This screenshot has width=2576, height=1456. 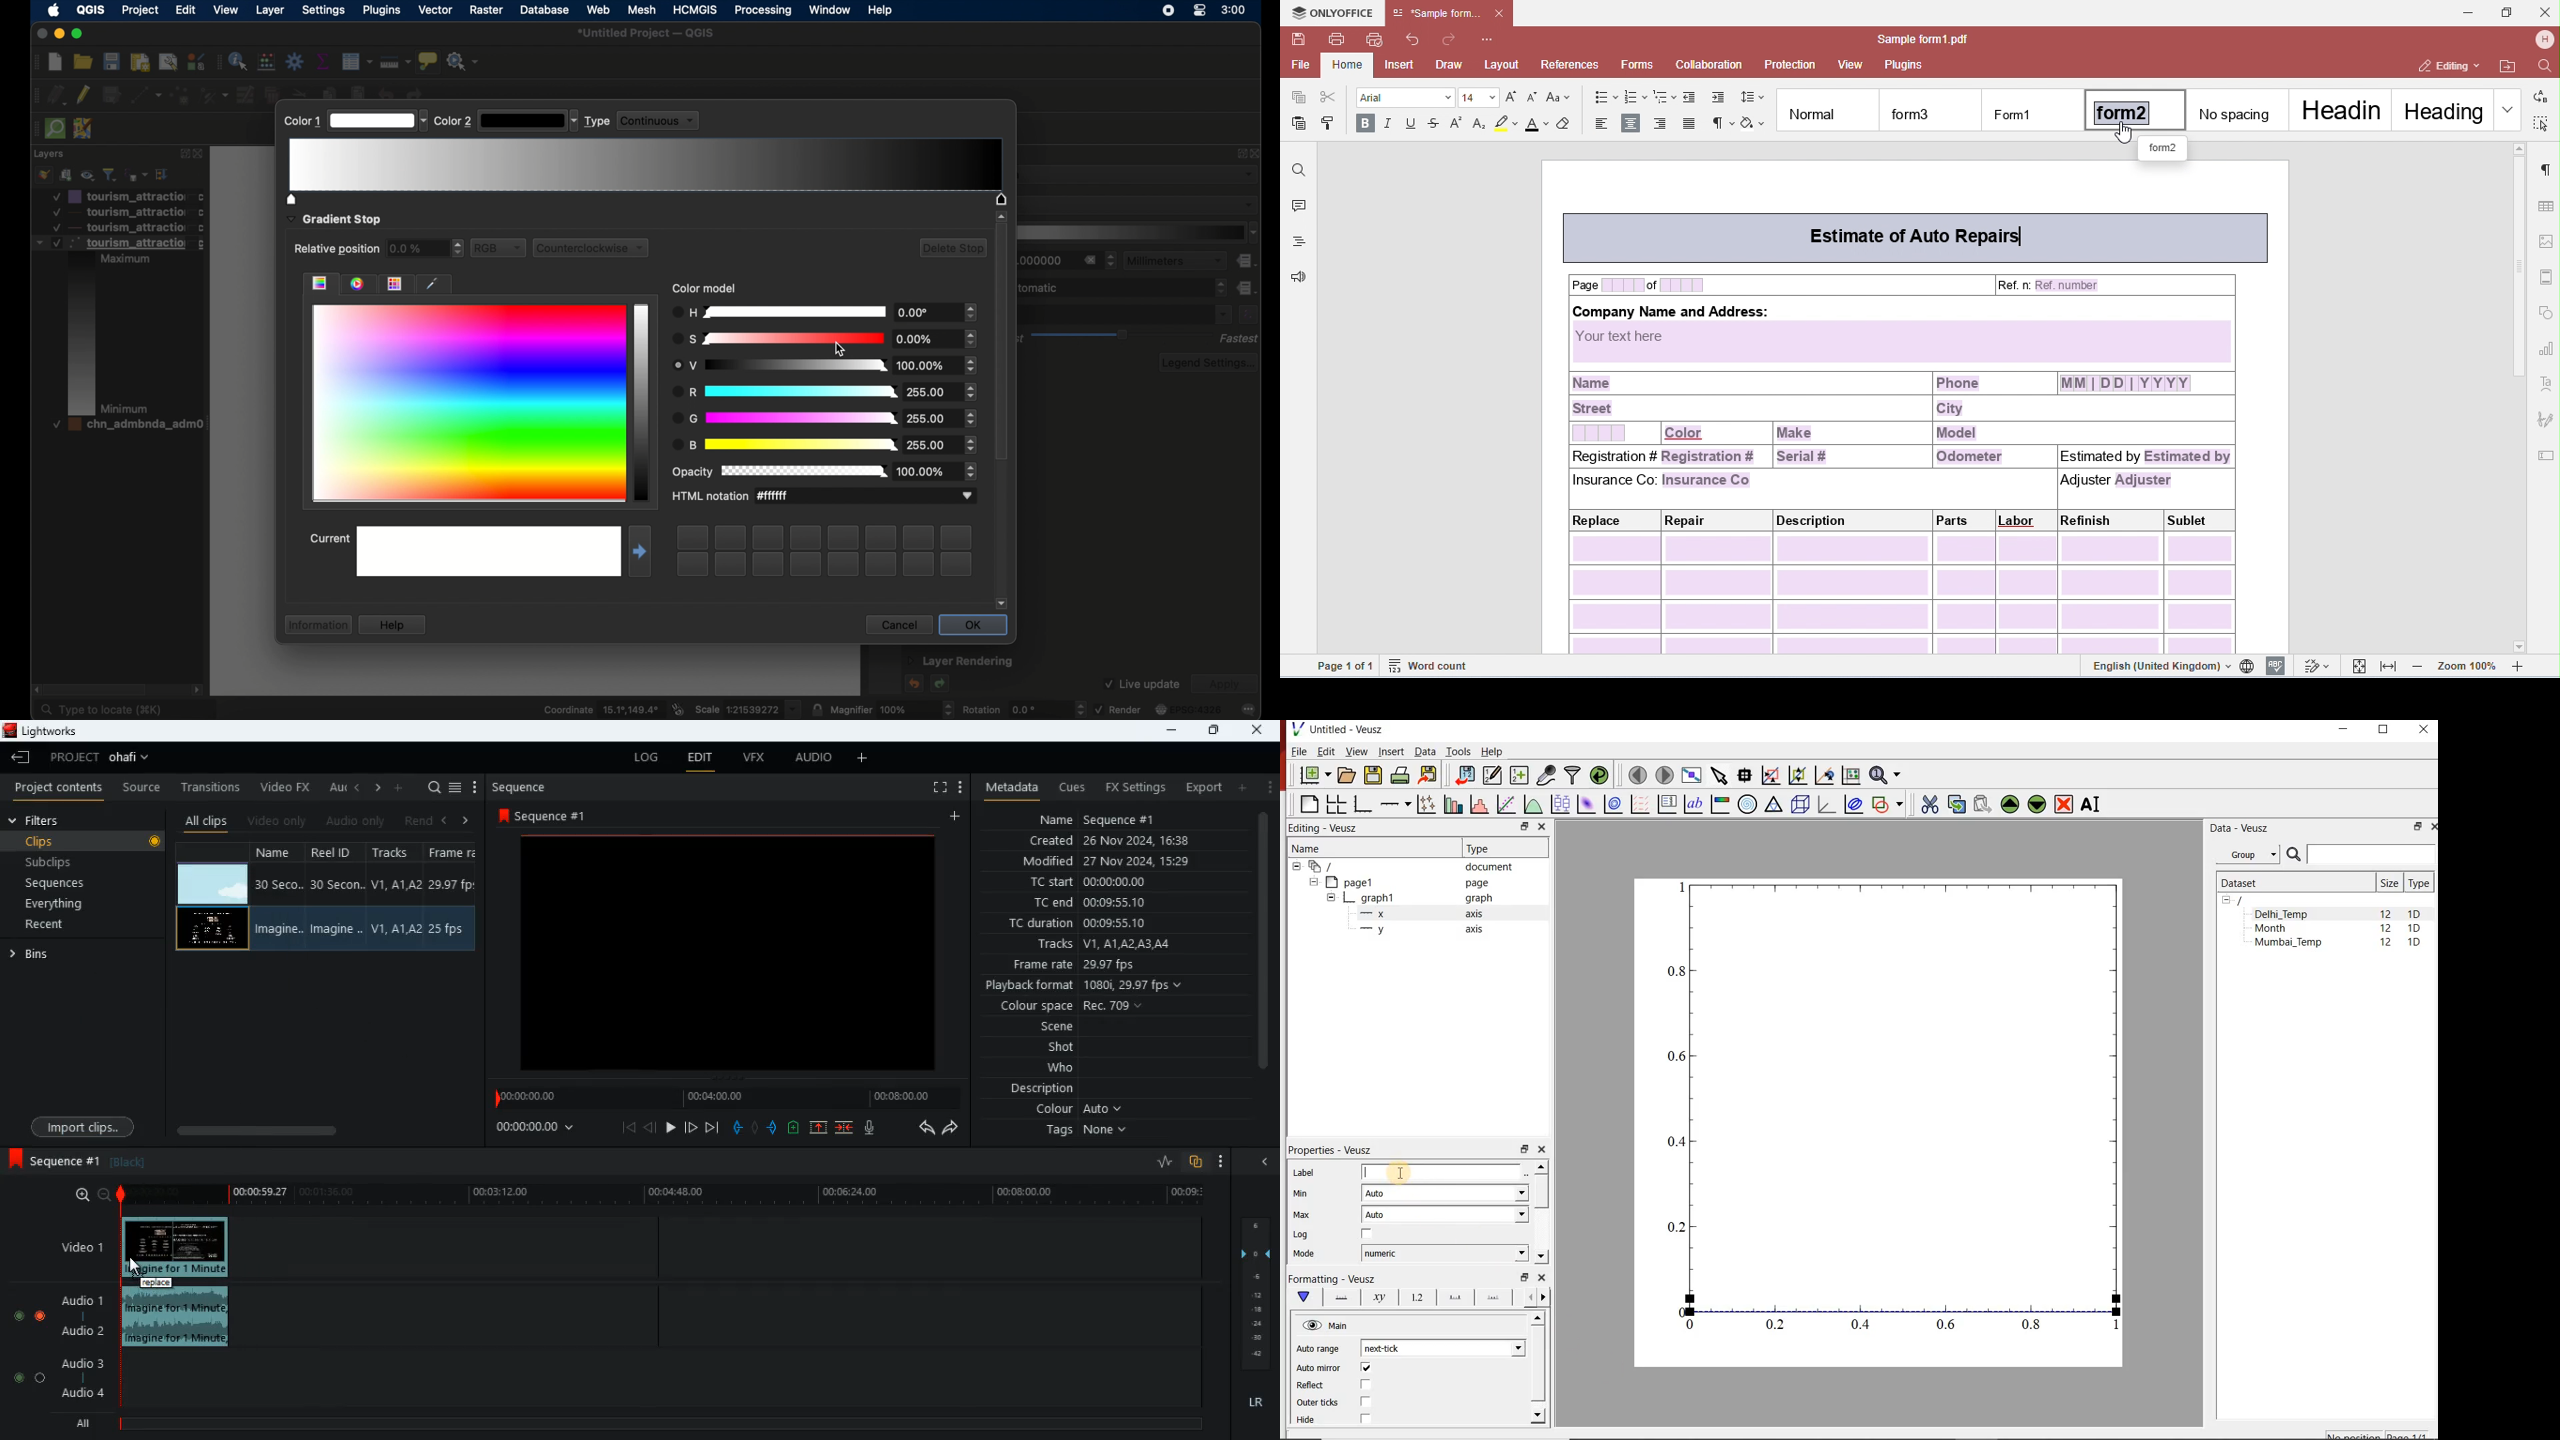 I want to click on 30 seco.., so click(x=279, y=883).